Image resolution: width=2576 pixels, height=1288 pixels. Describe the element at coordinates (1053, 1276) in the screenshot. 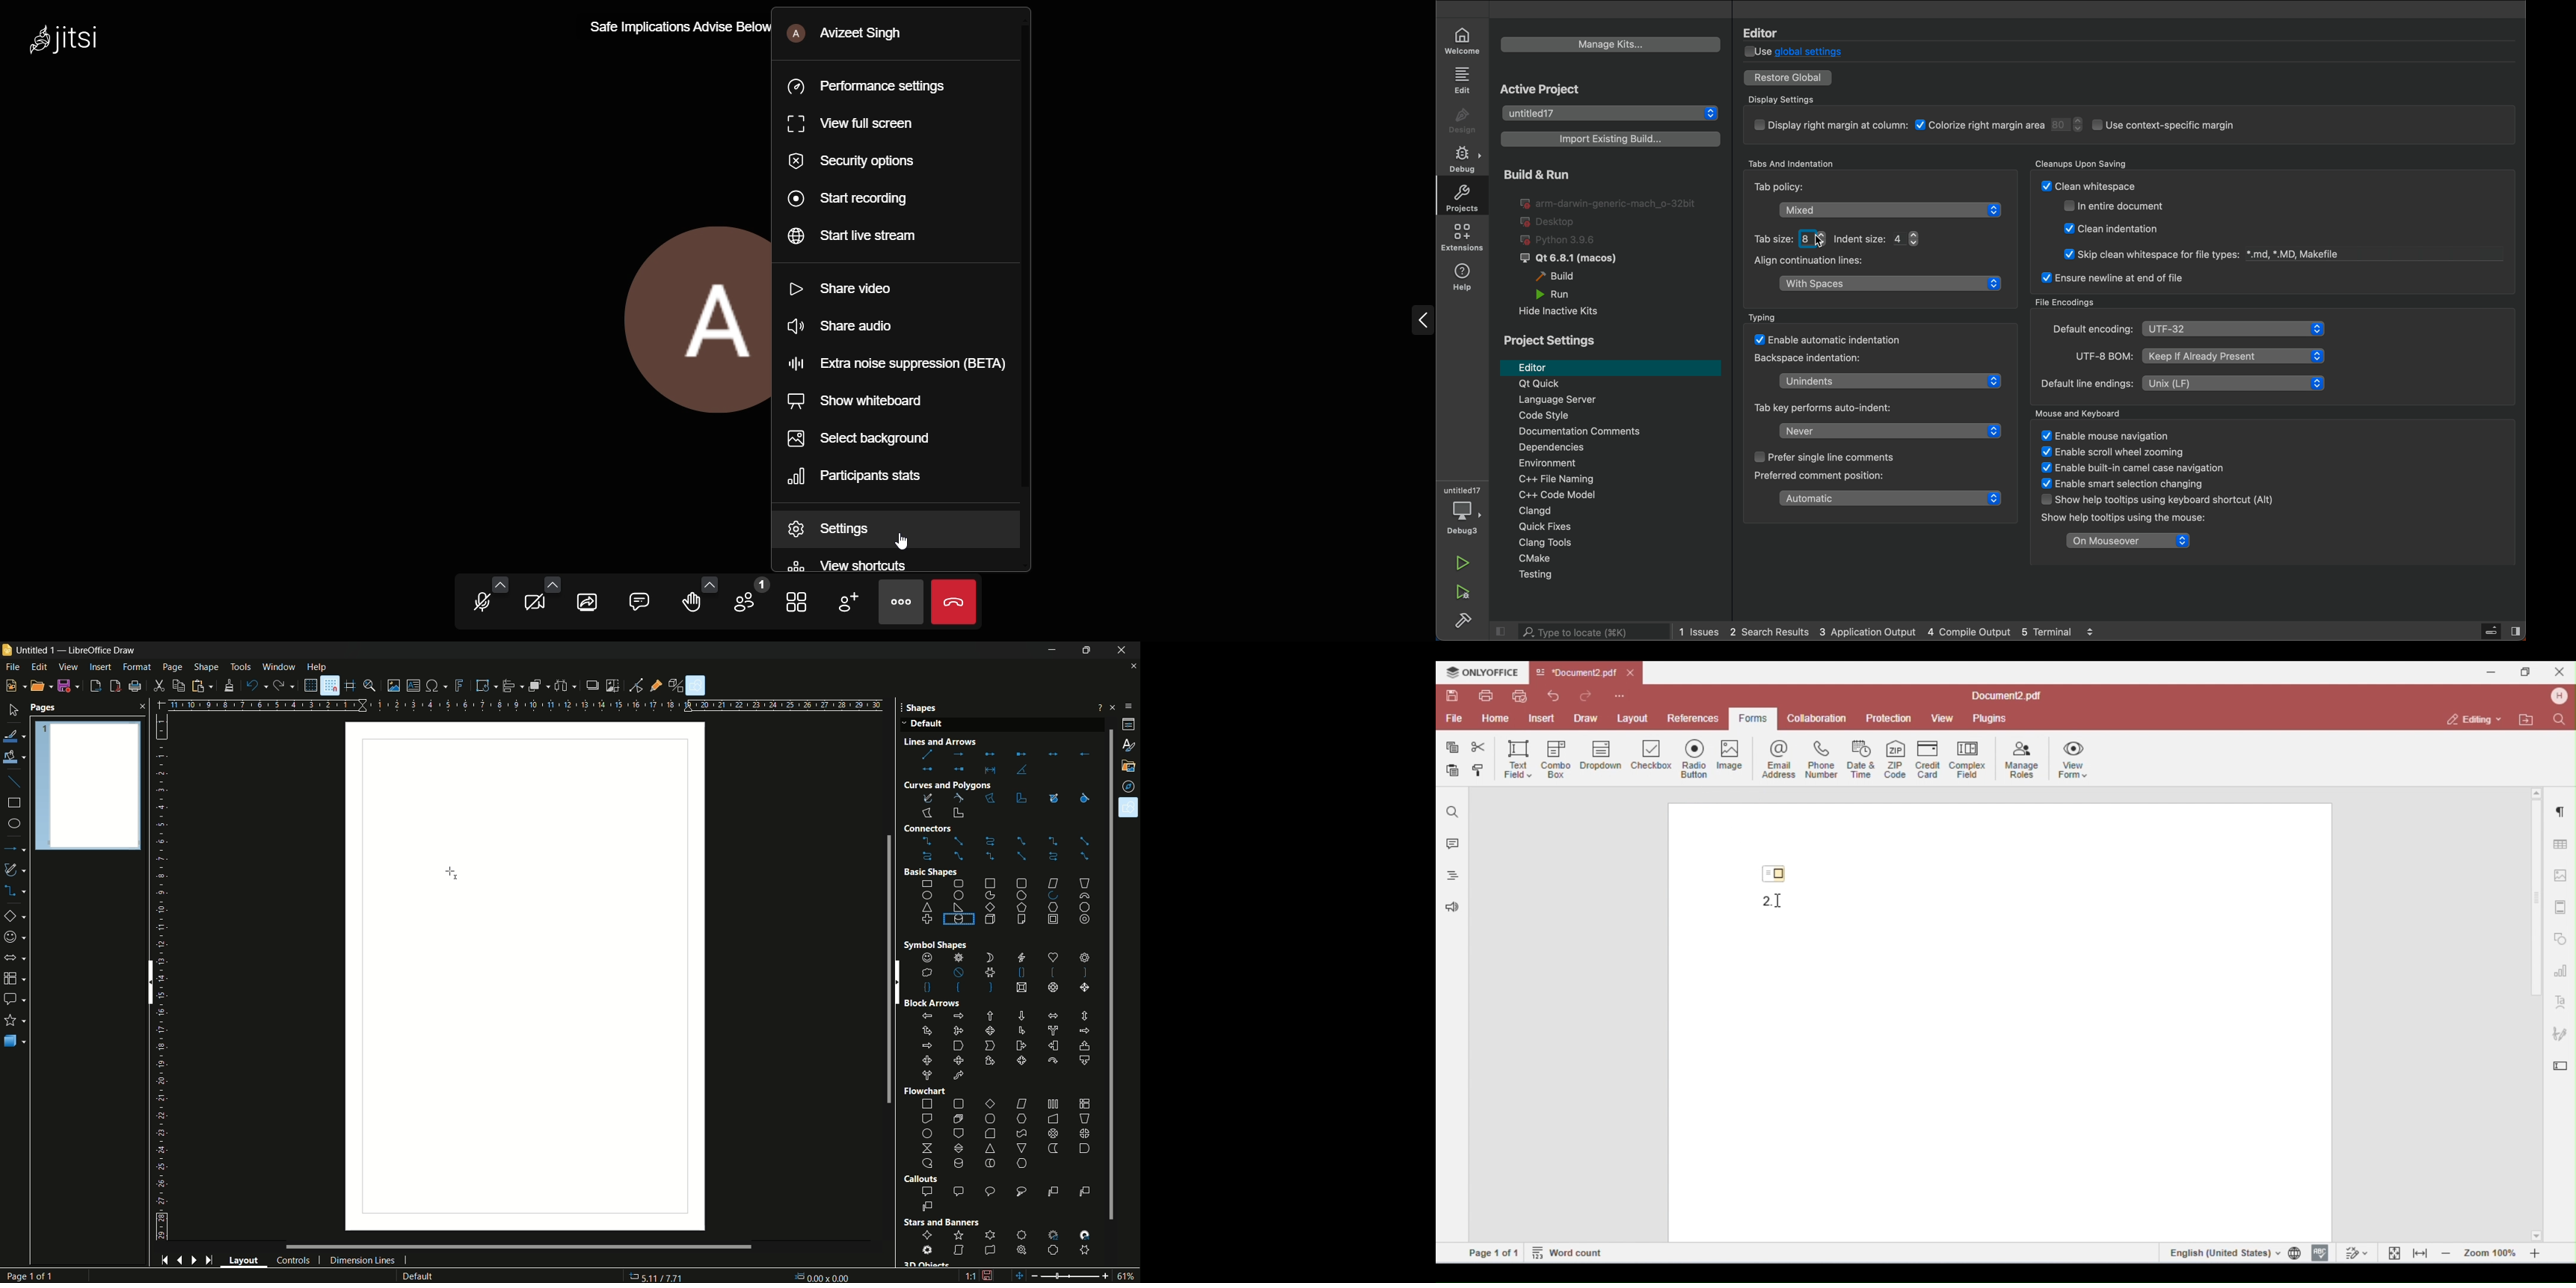

I see `zoom out` at that location.